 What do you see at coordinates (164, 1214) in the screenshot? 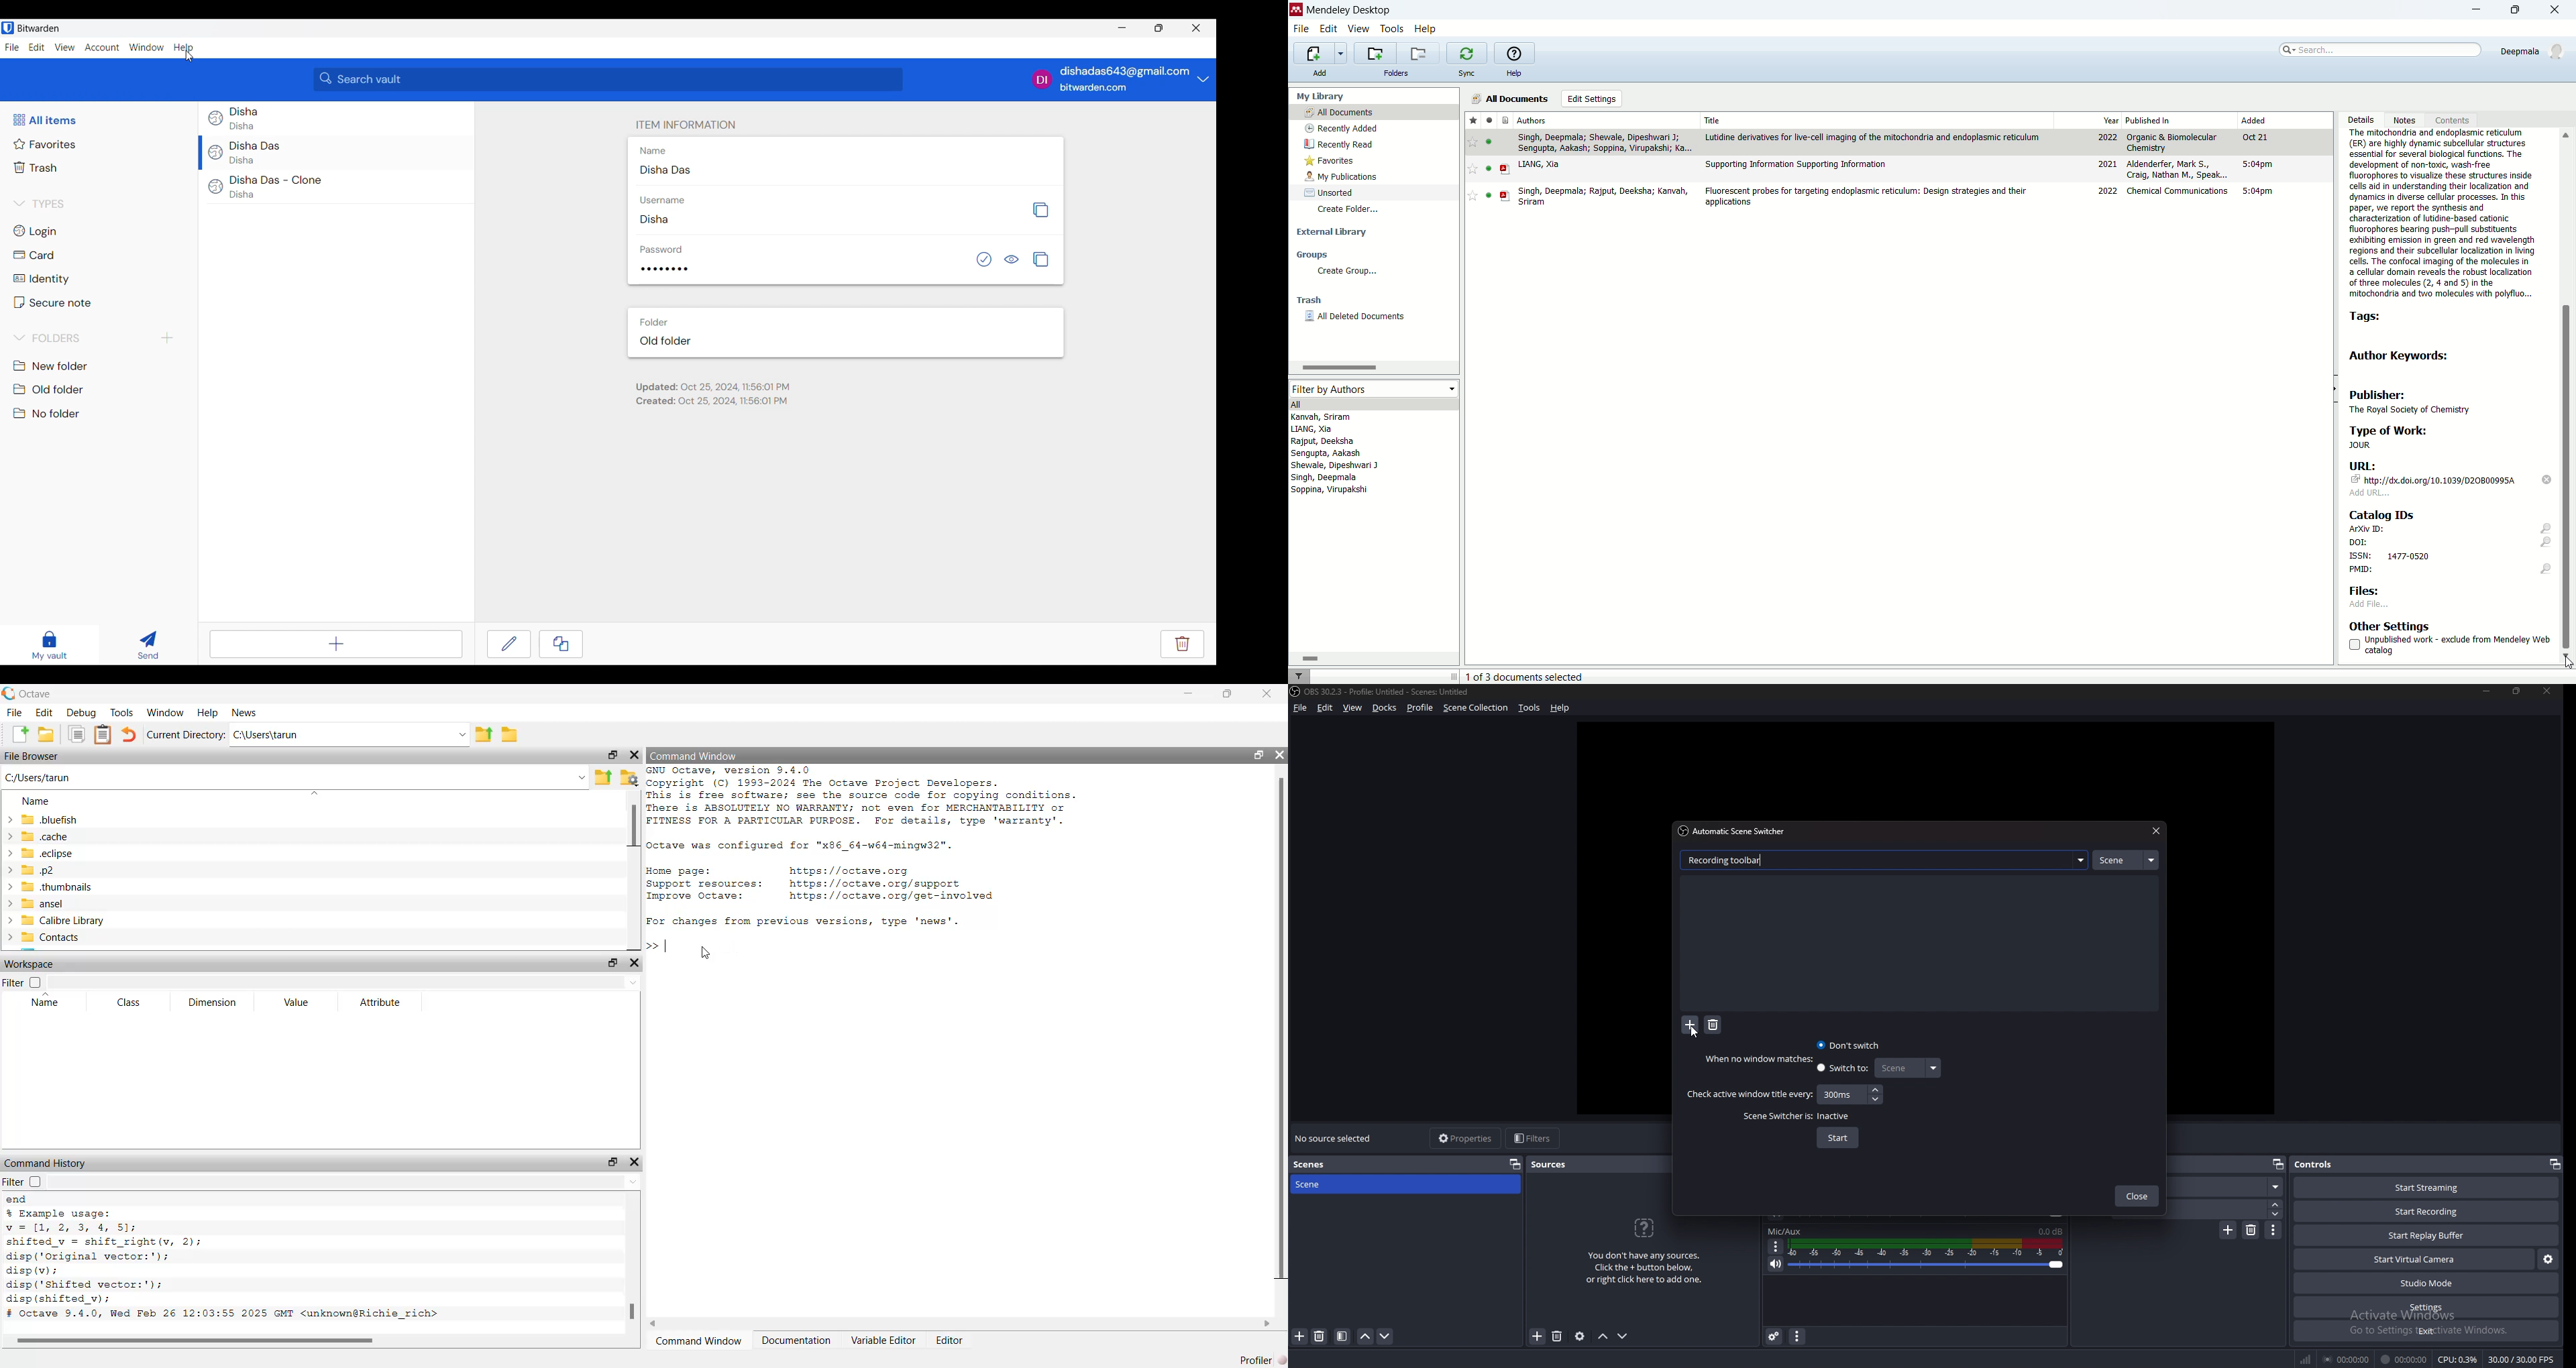
I see `% Example usage` at bounding box center [164, 1214].